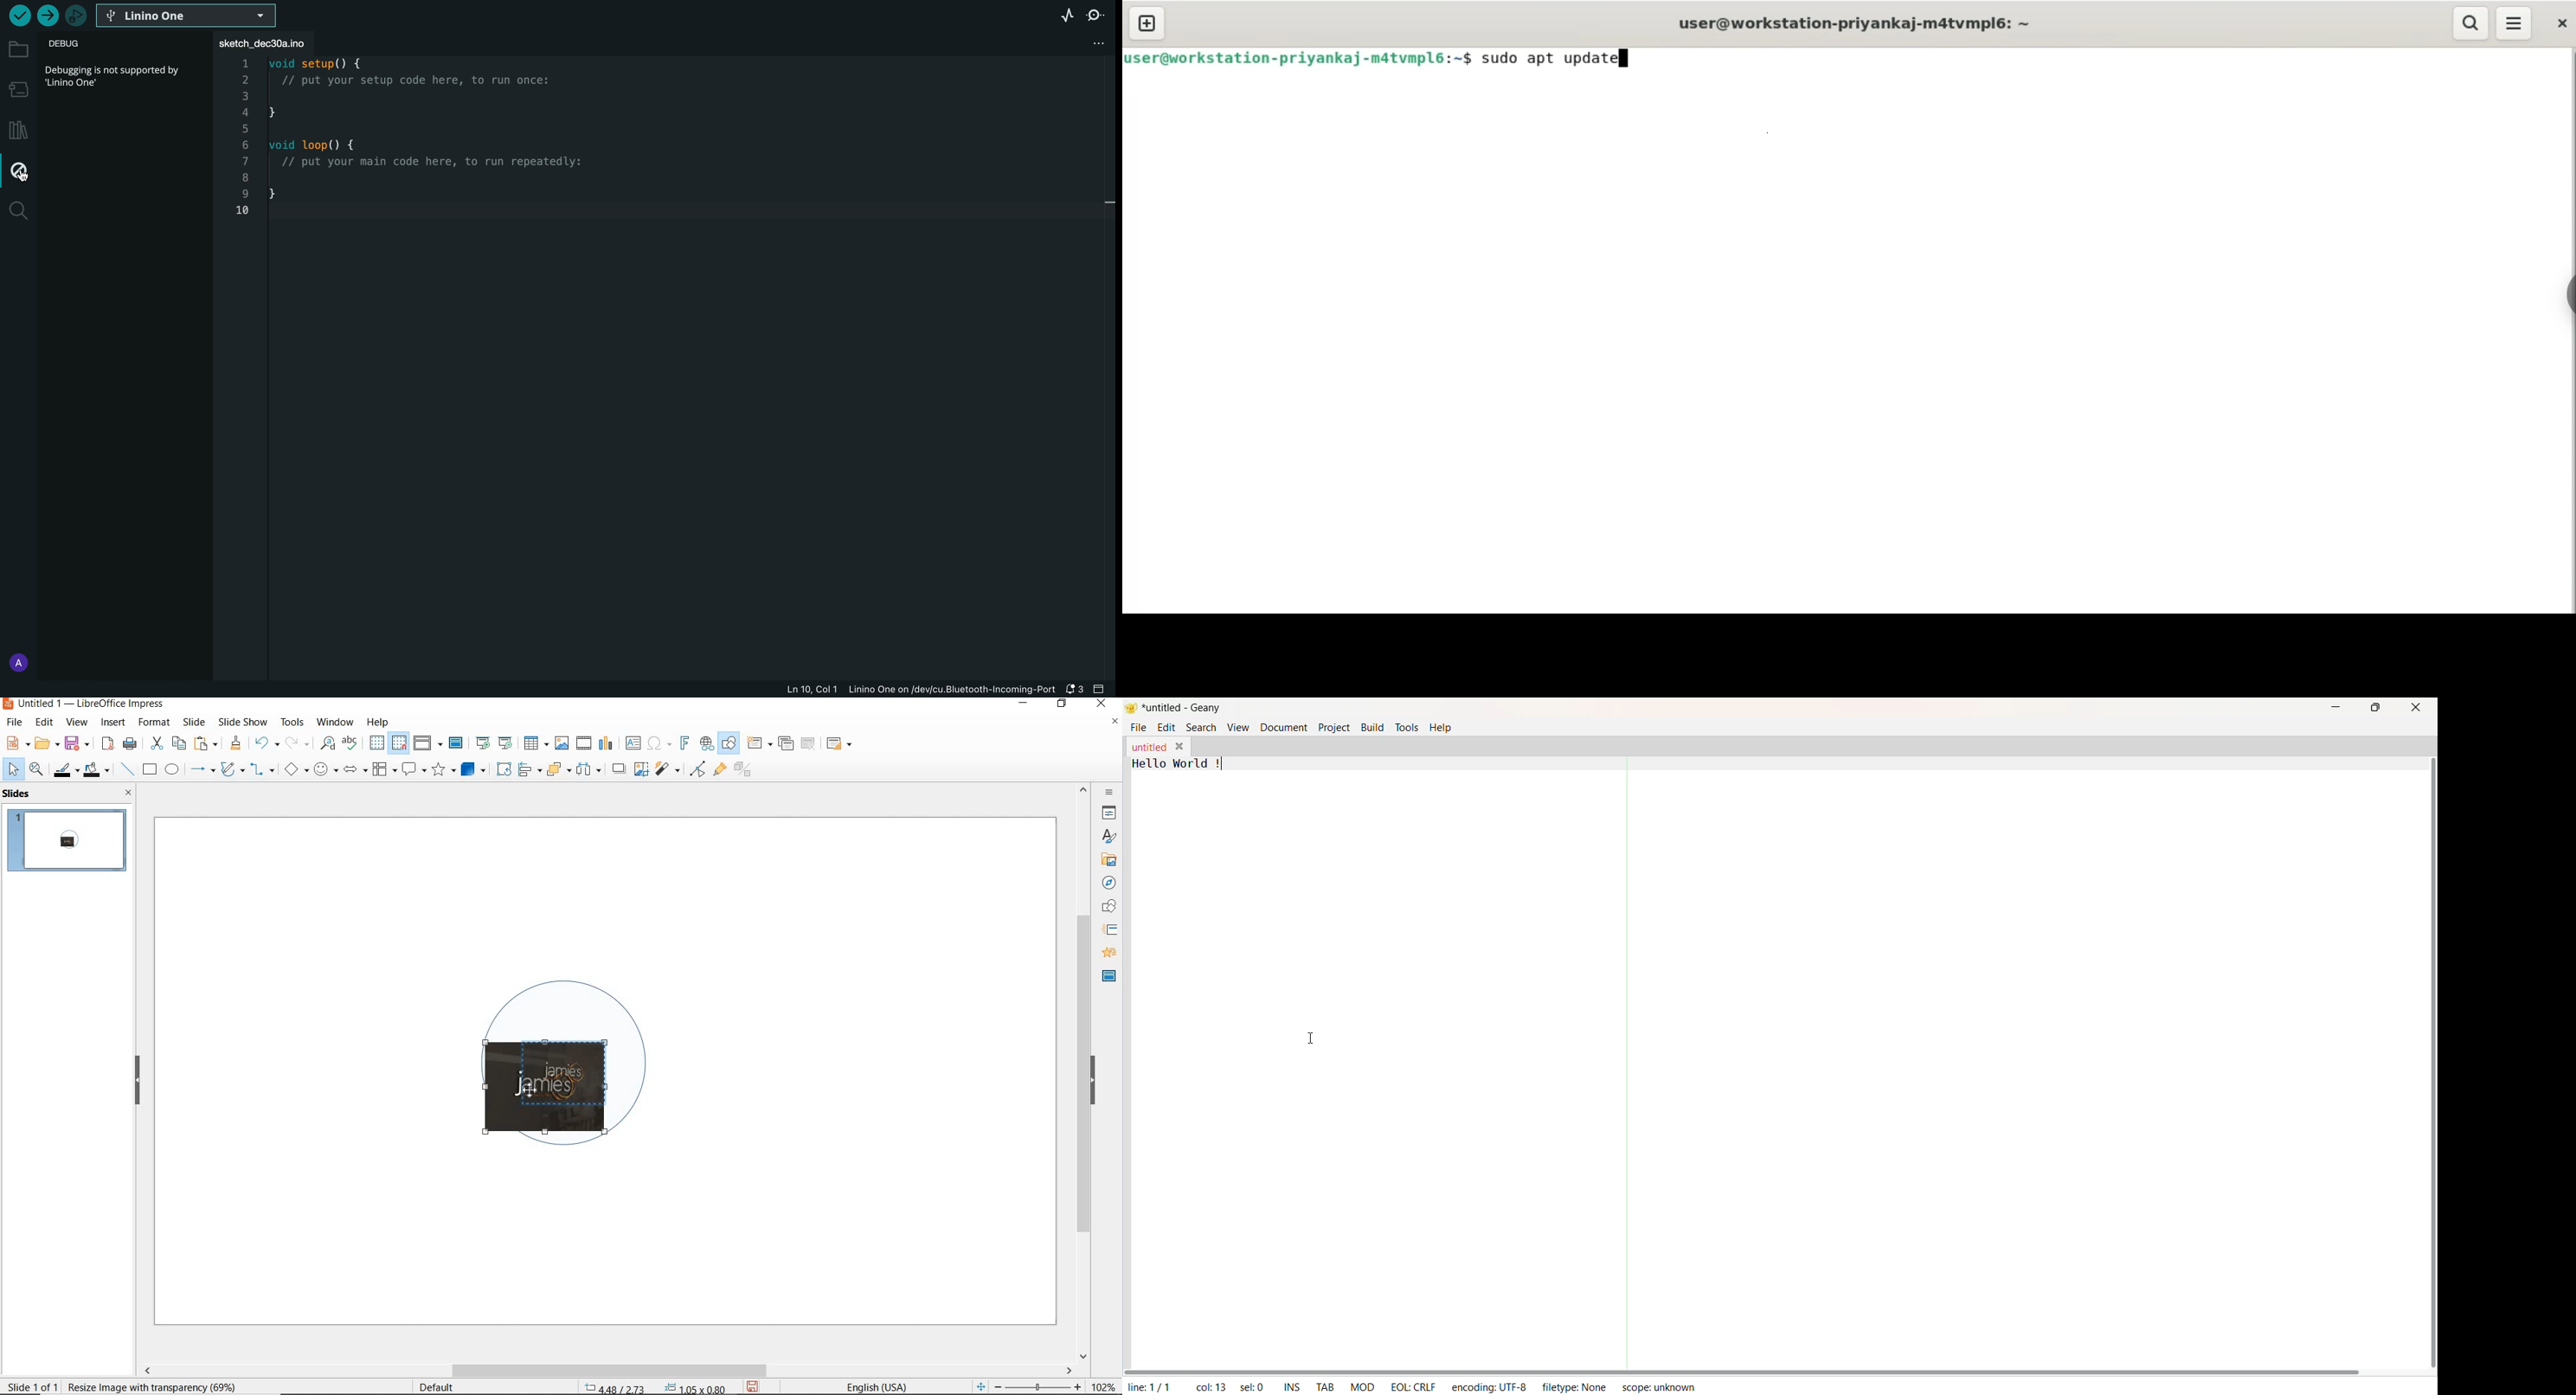  I want to click on slide 1 of 1, so click(33, 1384).